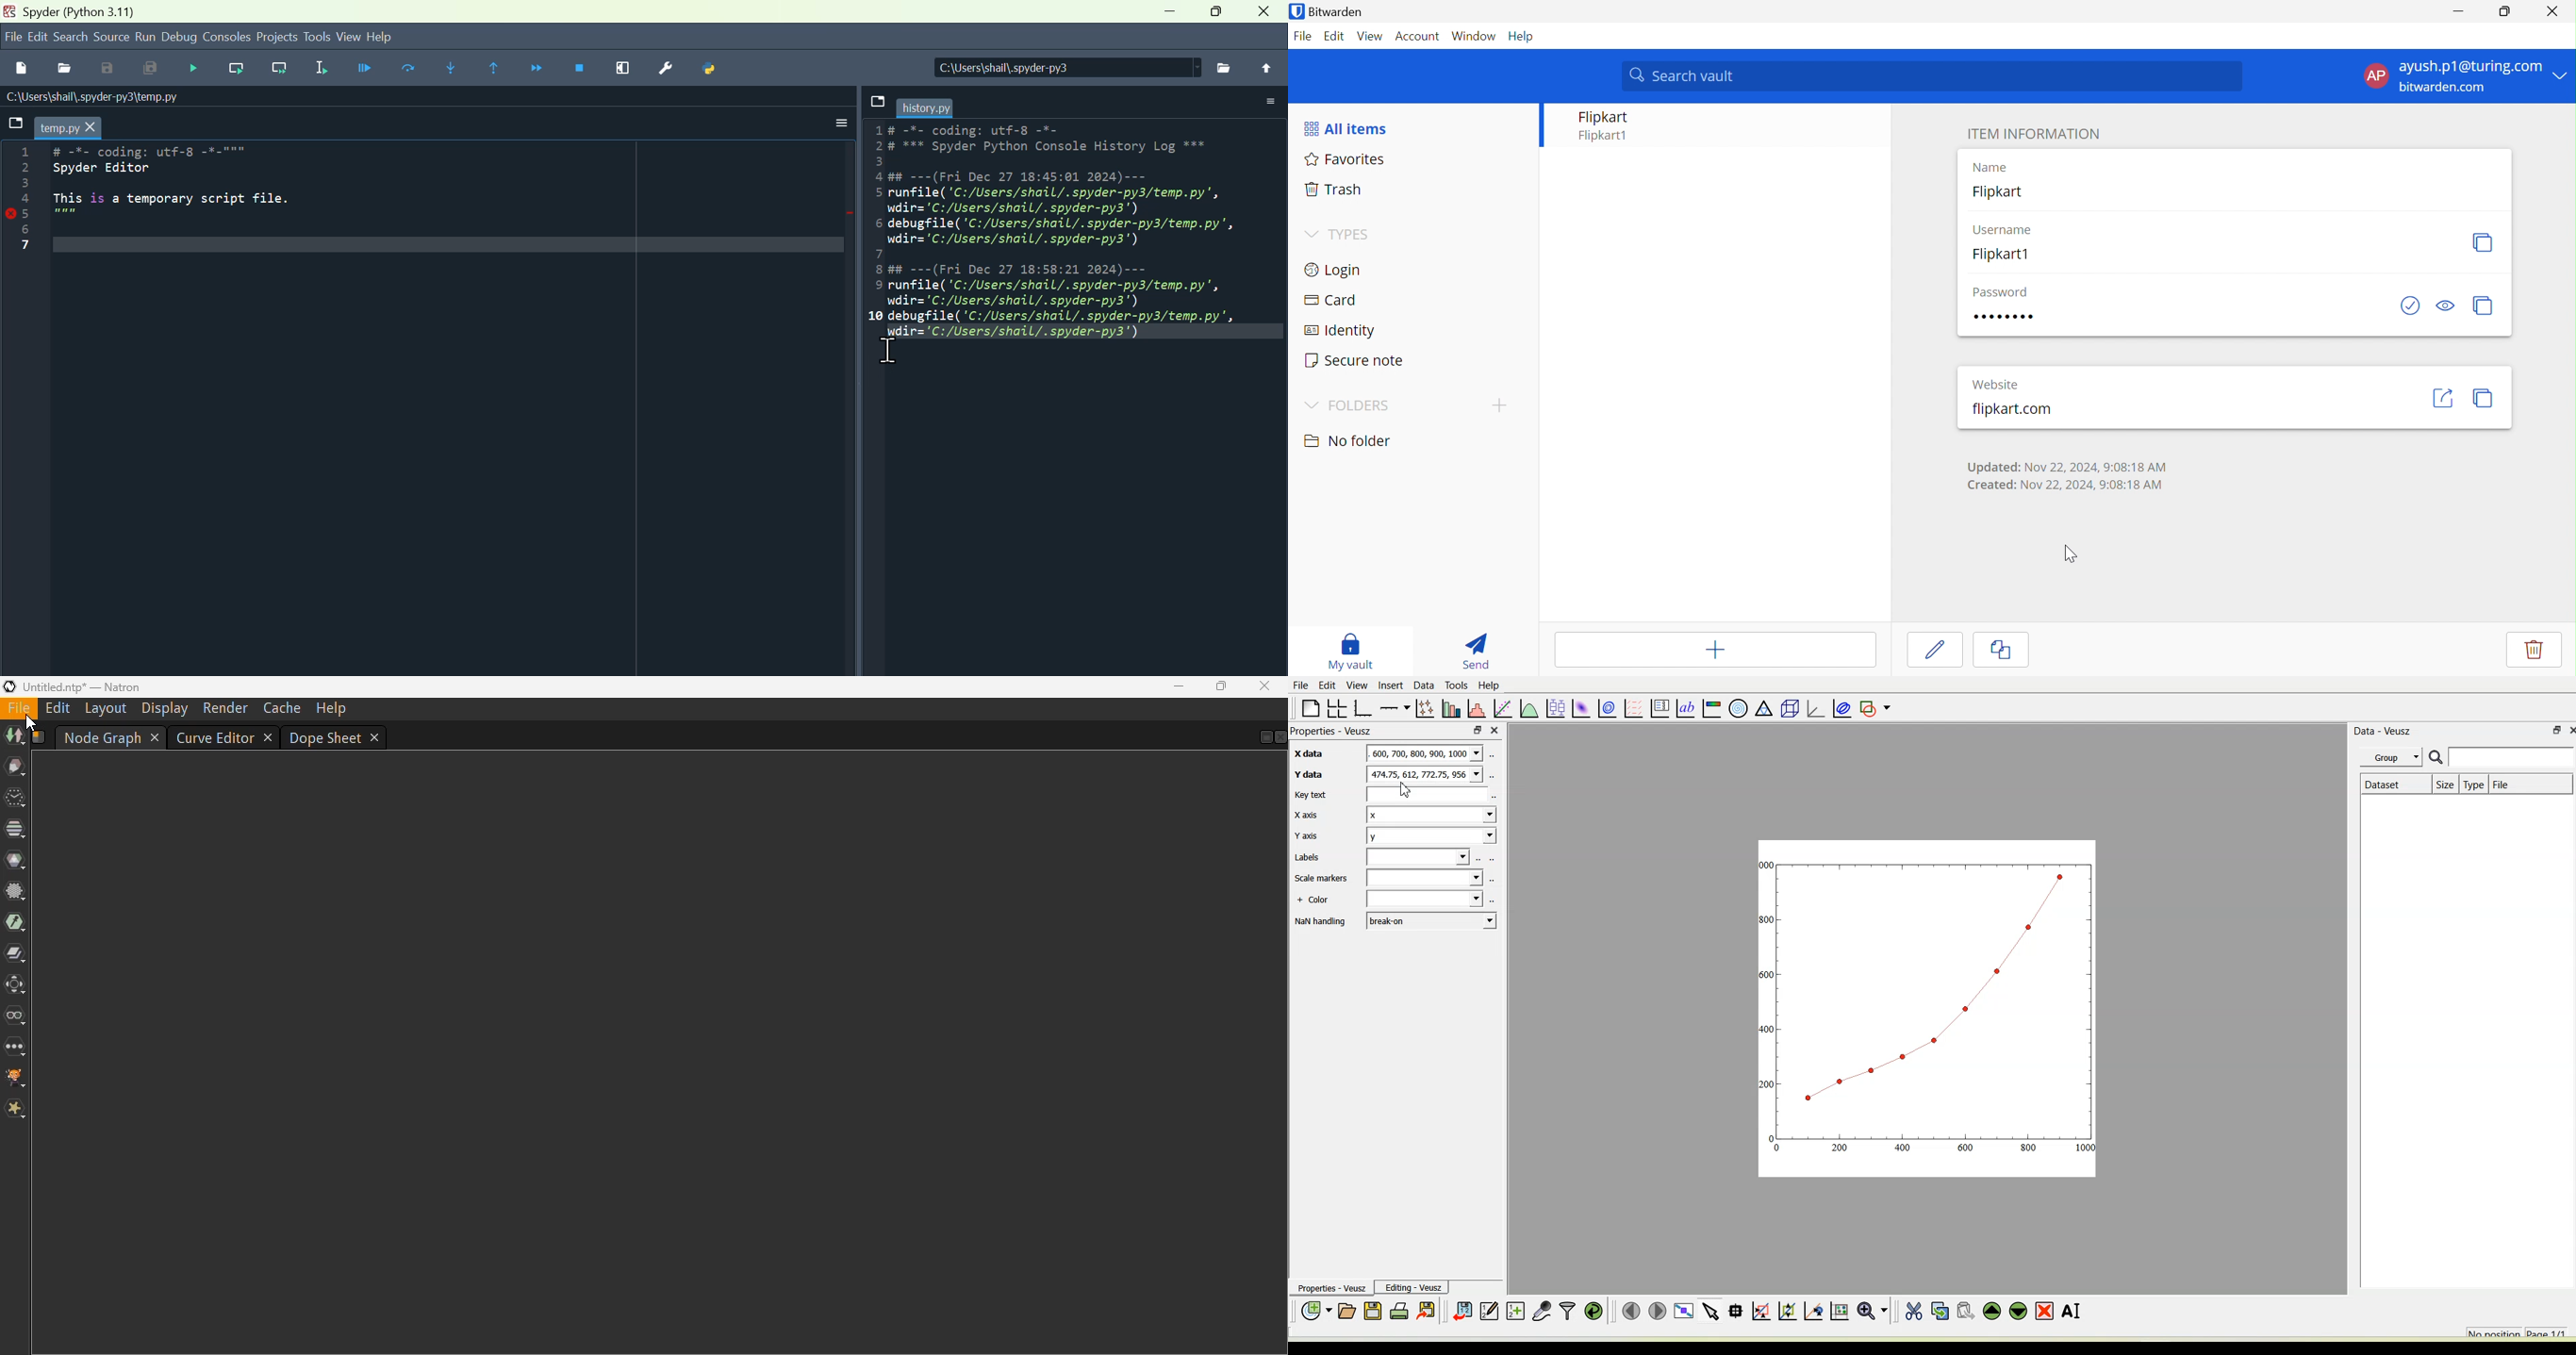 Image resolution: width=2576 pixels, height=1372 pixels. What do you see at coordinates (38, 38) in the screenshot?
I see `Edit` at bounding box center [38, 38].